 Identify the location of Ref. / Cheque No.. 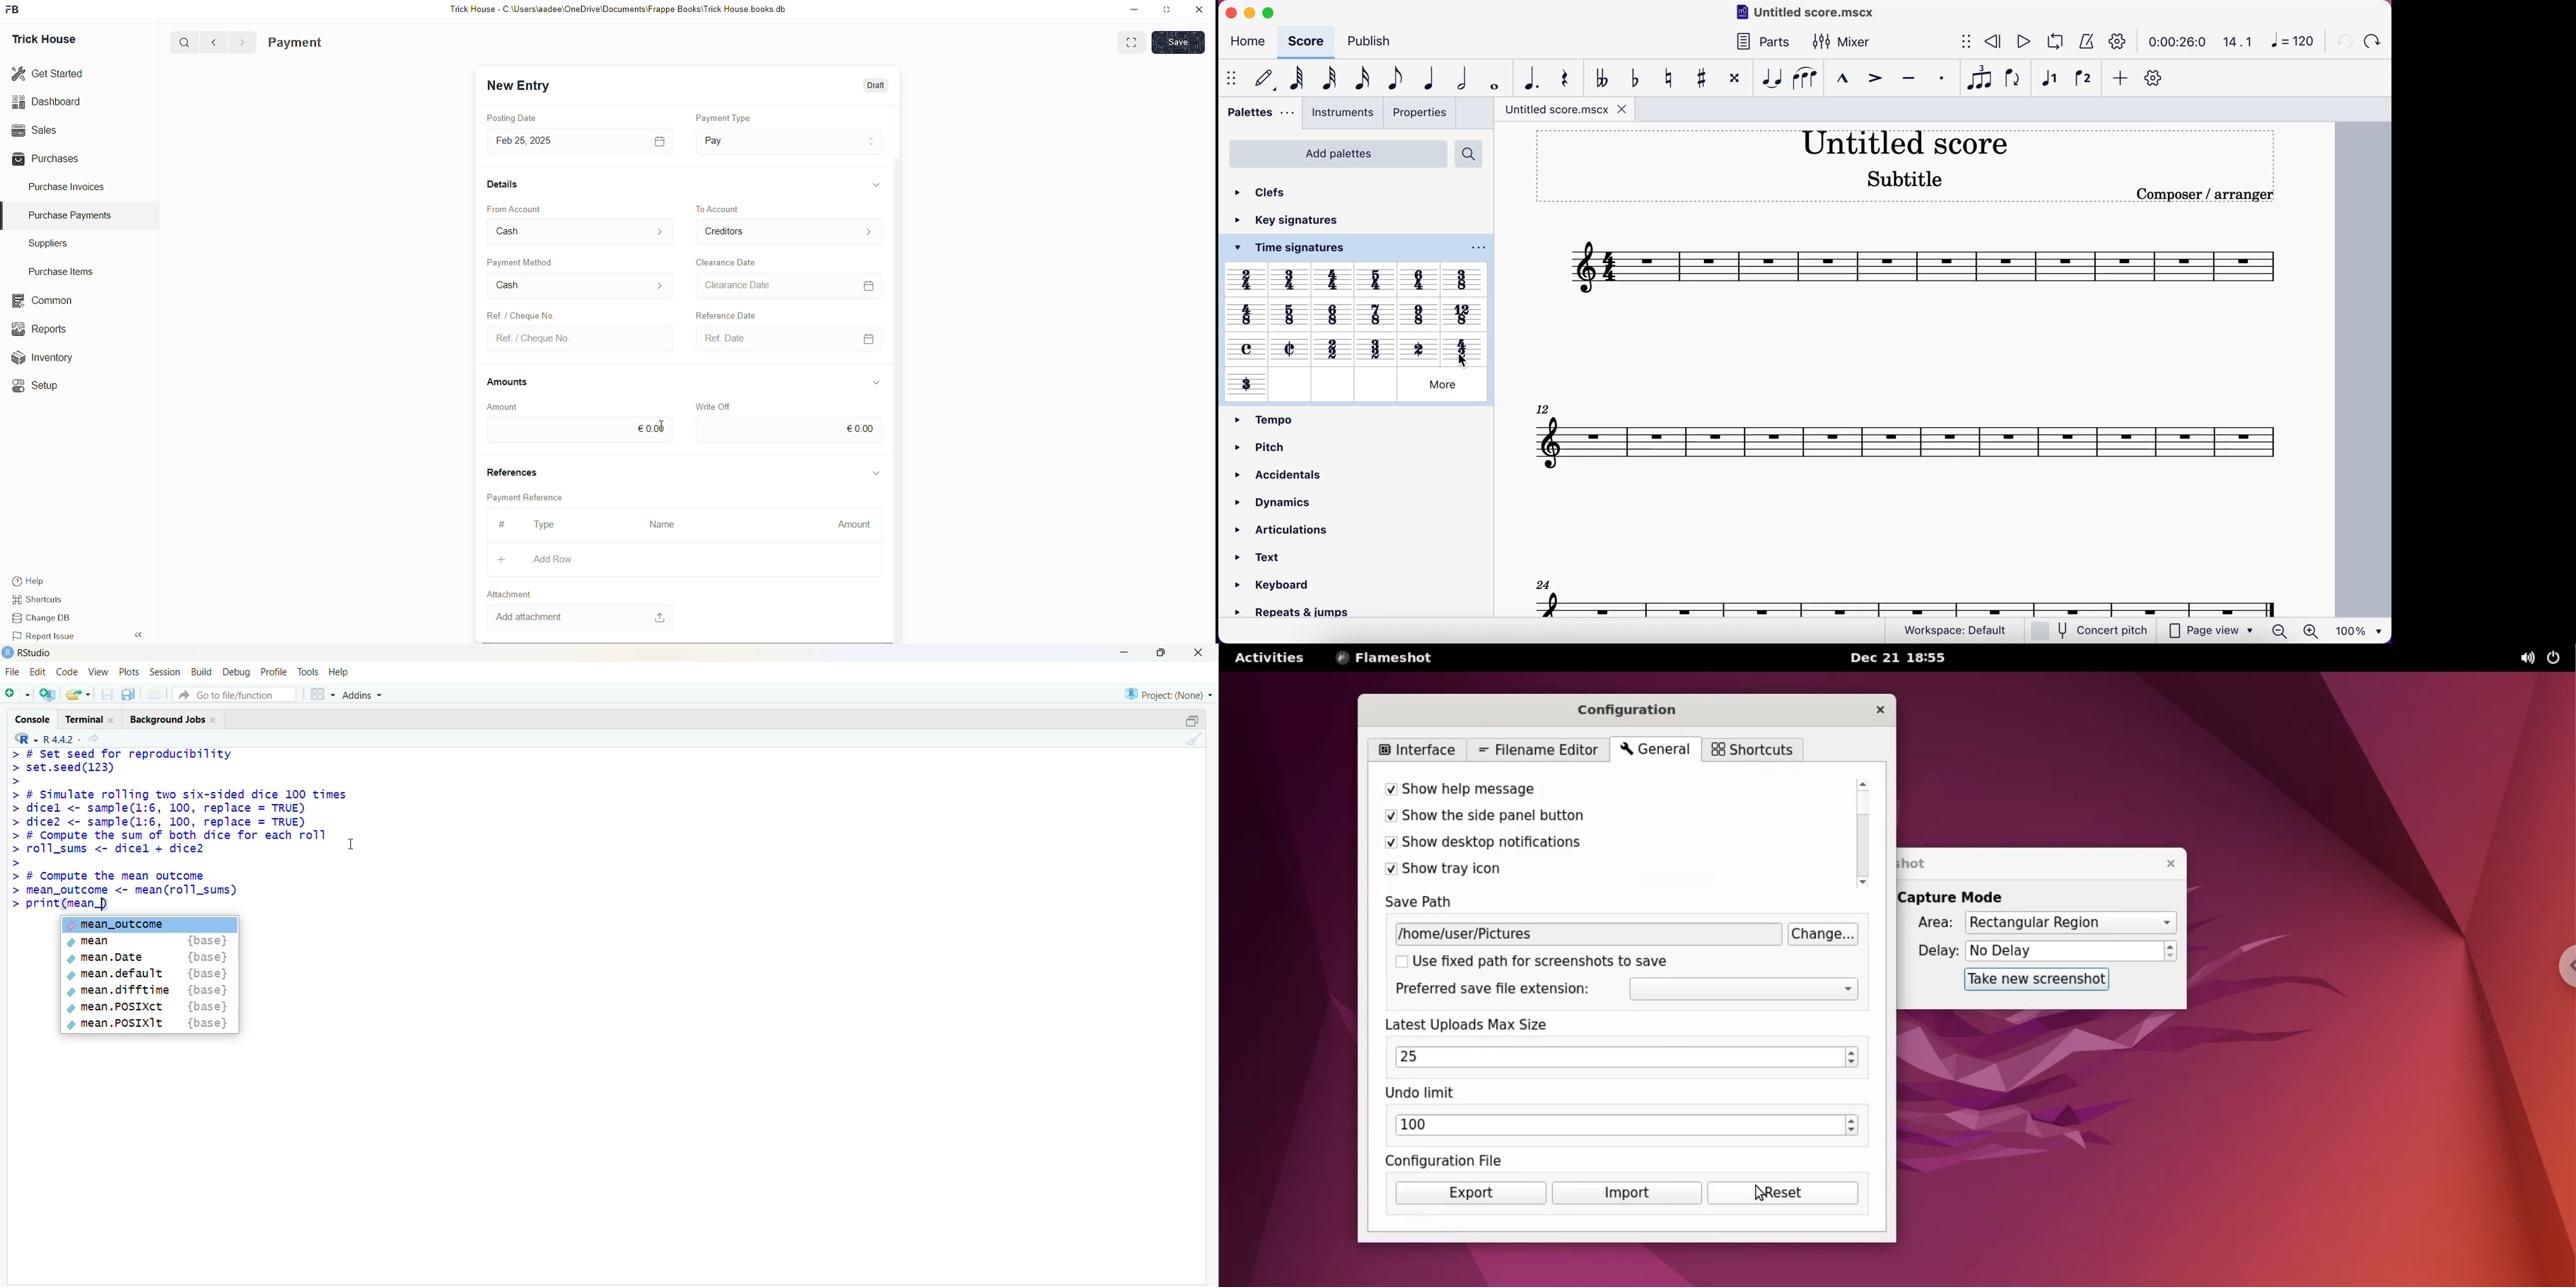
(516, 313).